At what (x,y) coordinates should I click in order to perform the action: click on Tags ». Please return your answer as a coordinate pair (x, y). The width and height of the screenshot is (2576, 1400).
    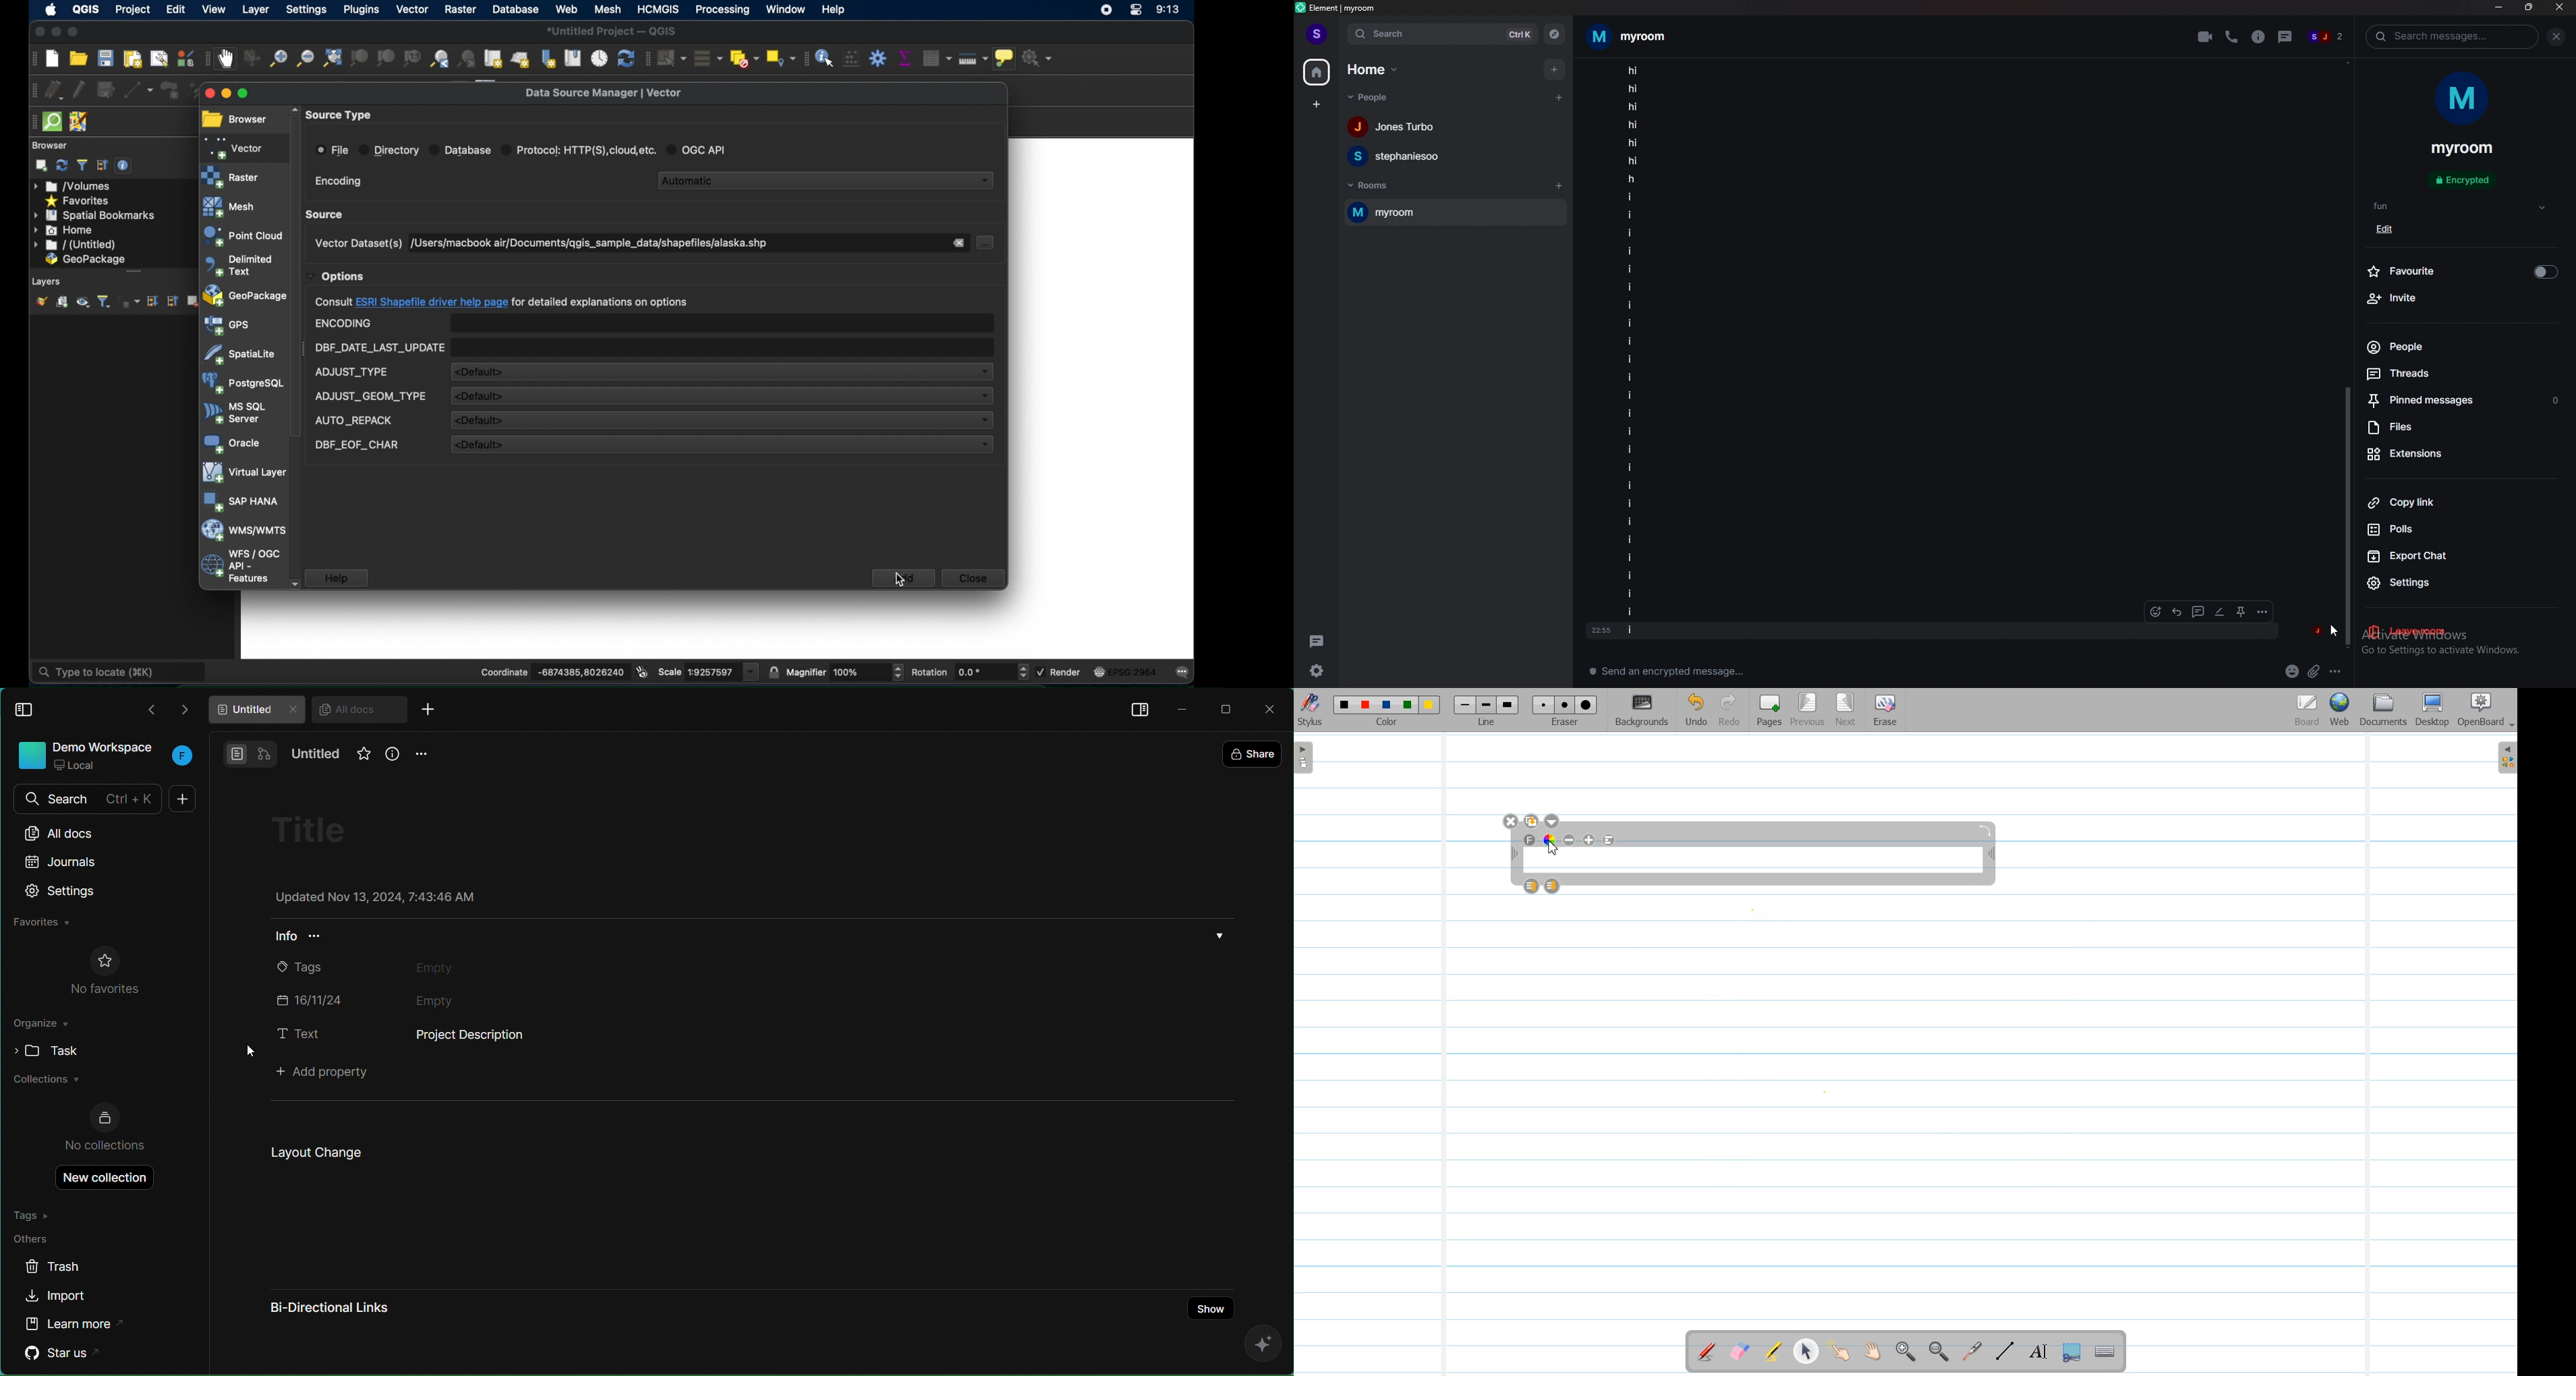
    Looking at the image, I should click on (36, 1214).